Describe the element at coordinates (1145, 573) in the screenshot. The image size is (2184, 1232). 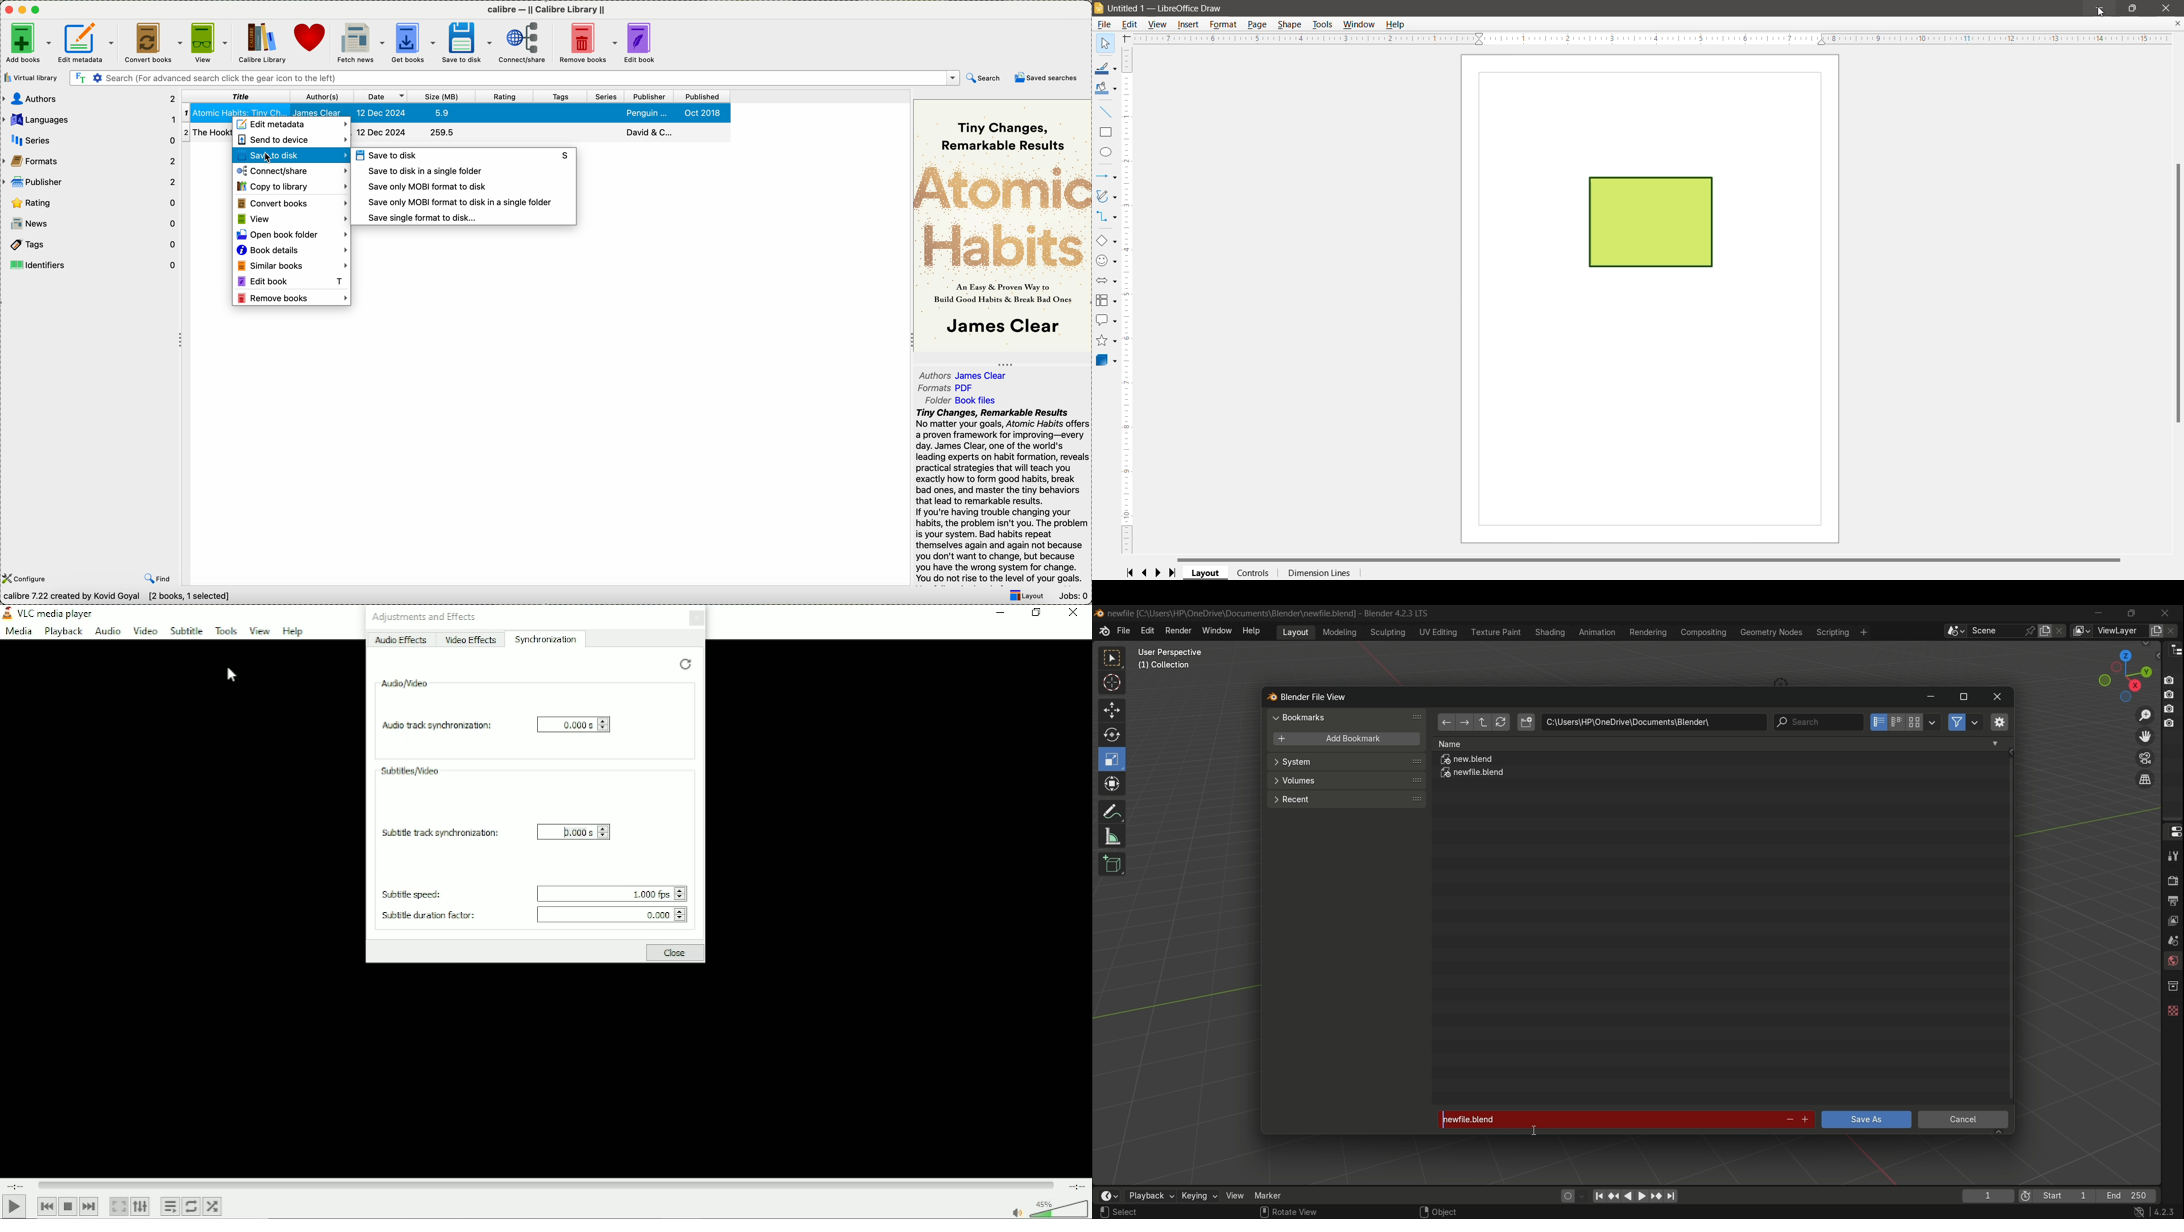
I see `Scroll to previous page` at that location.